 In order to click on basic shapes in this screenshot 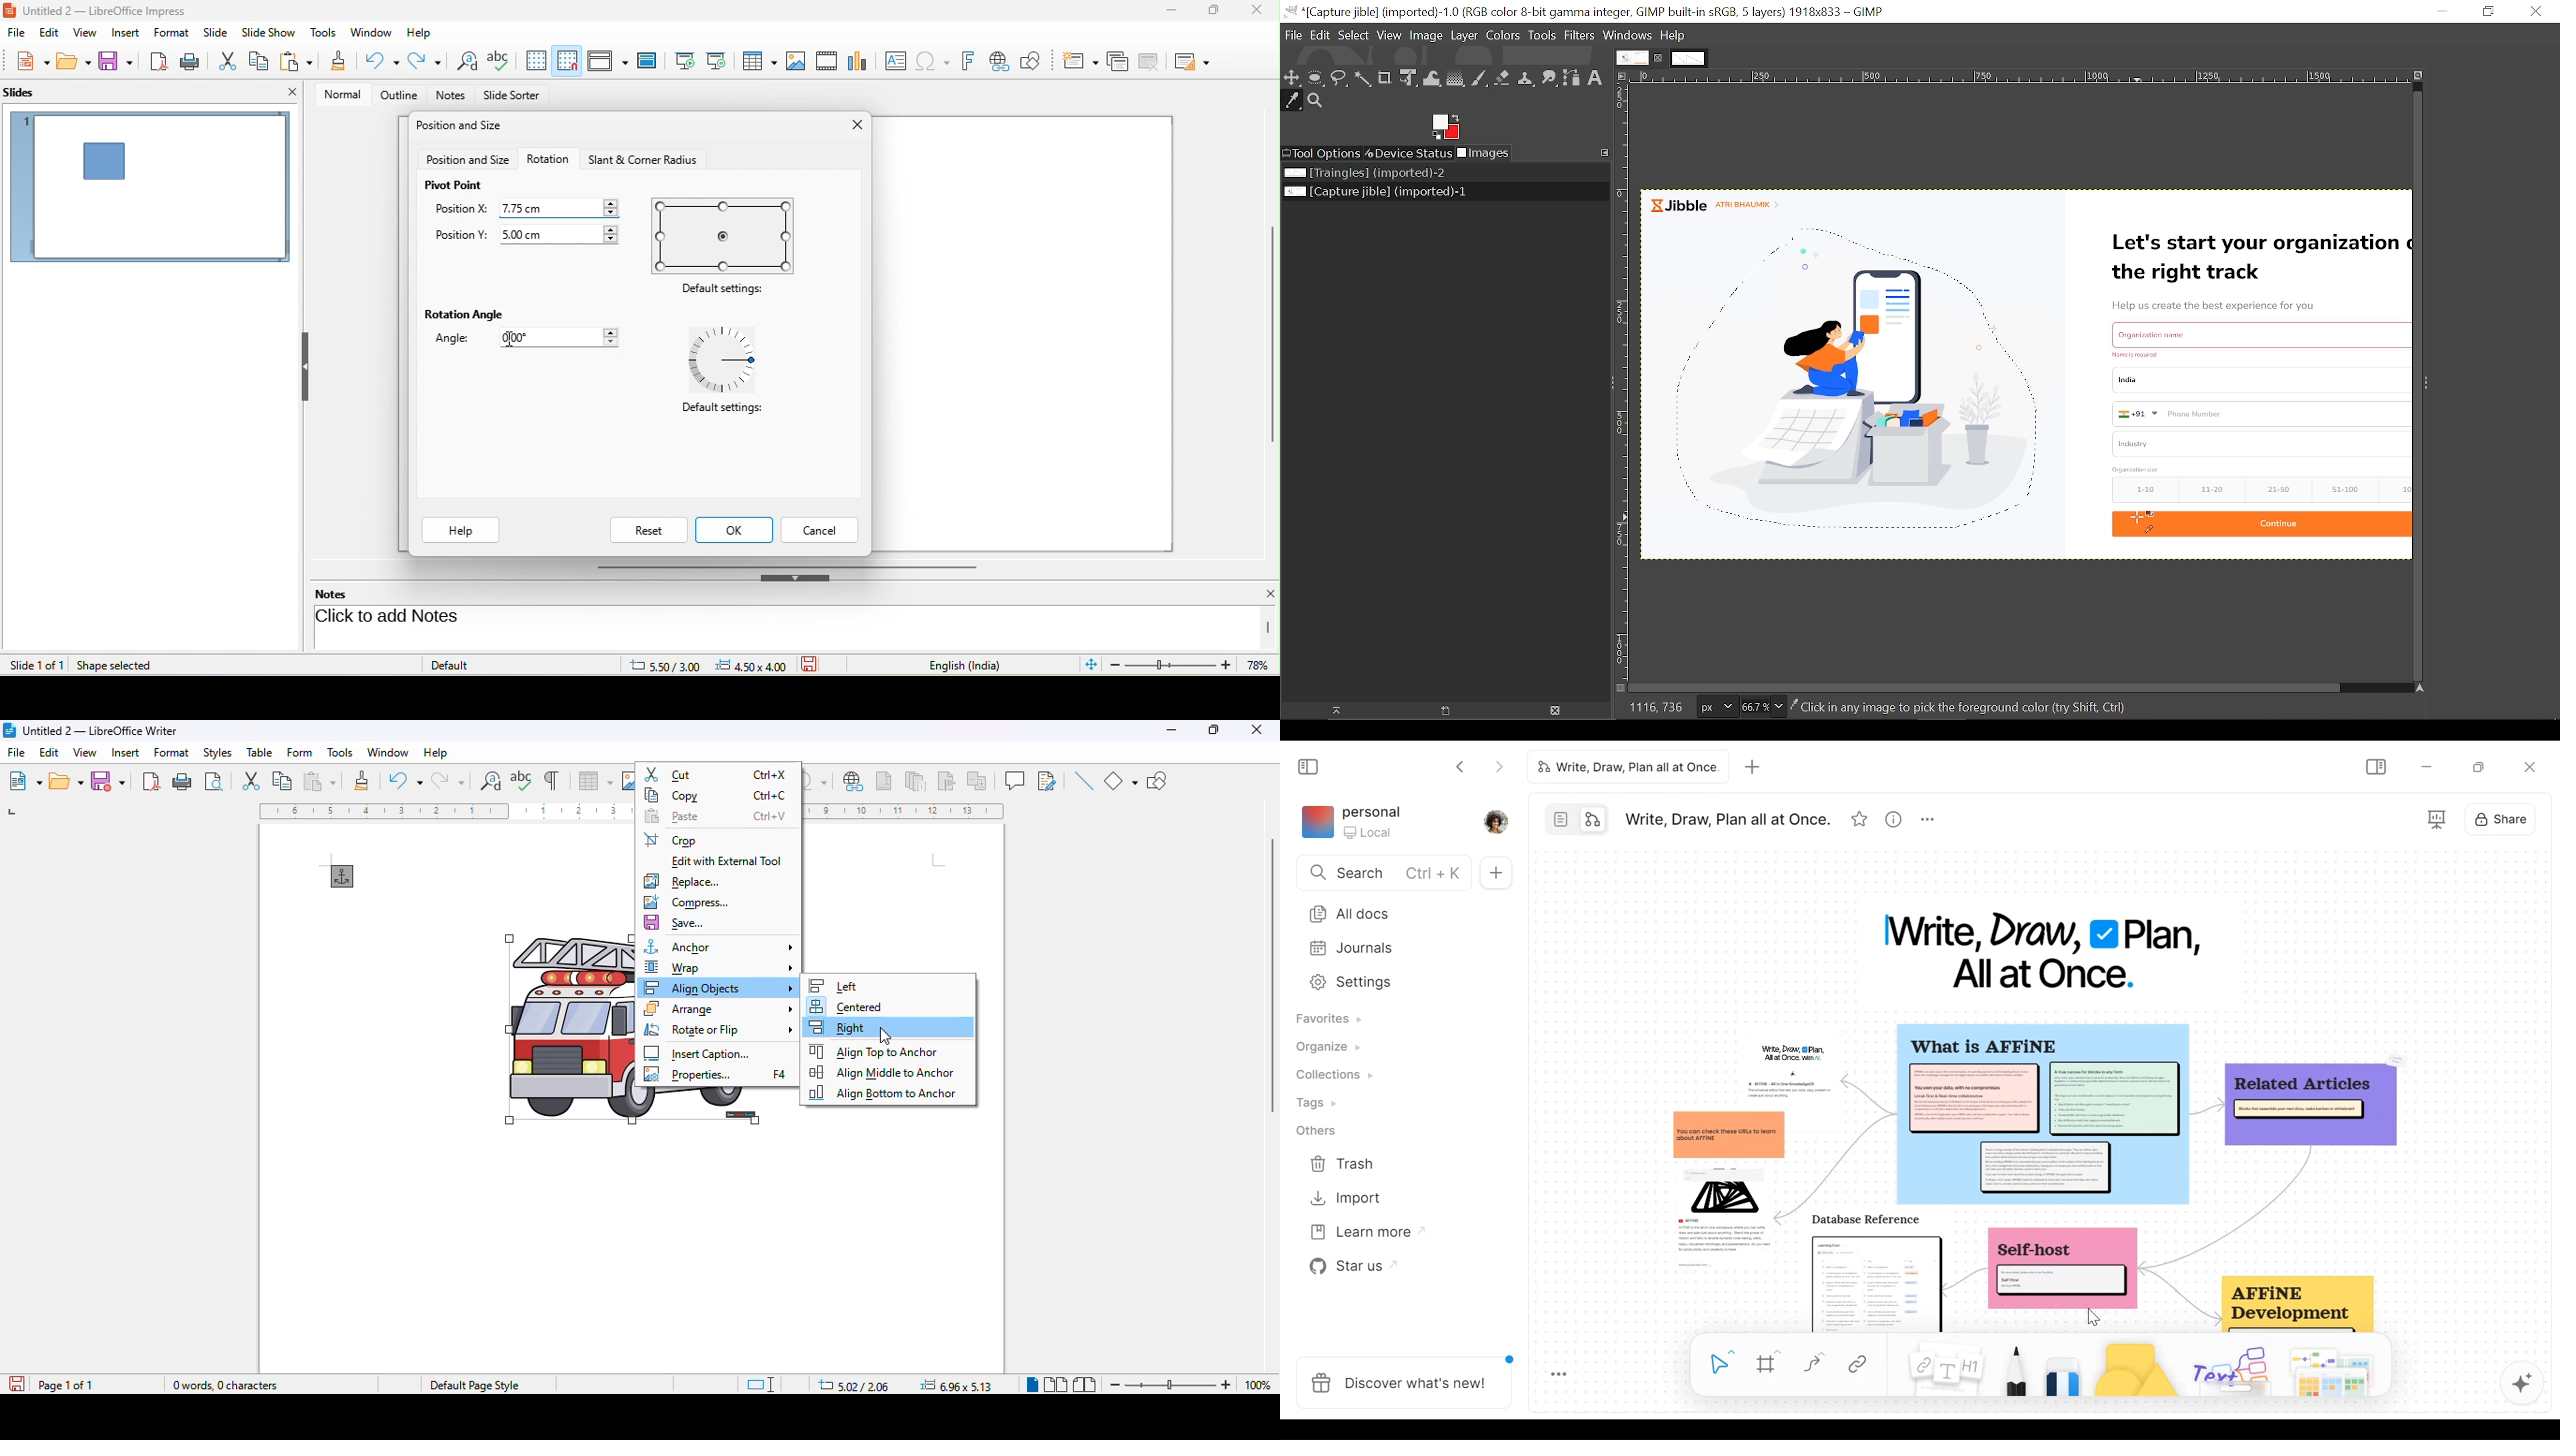, I will do `click(1120, 781)`.